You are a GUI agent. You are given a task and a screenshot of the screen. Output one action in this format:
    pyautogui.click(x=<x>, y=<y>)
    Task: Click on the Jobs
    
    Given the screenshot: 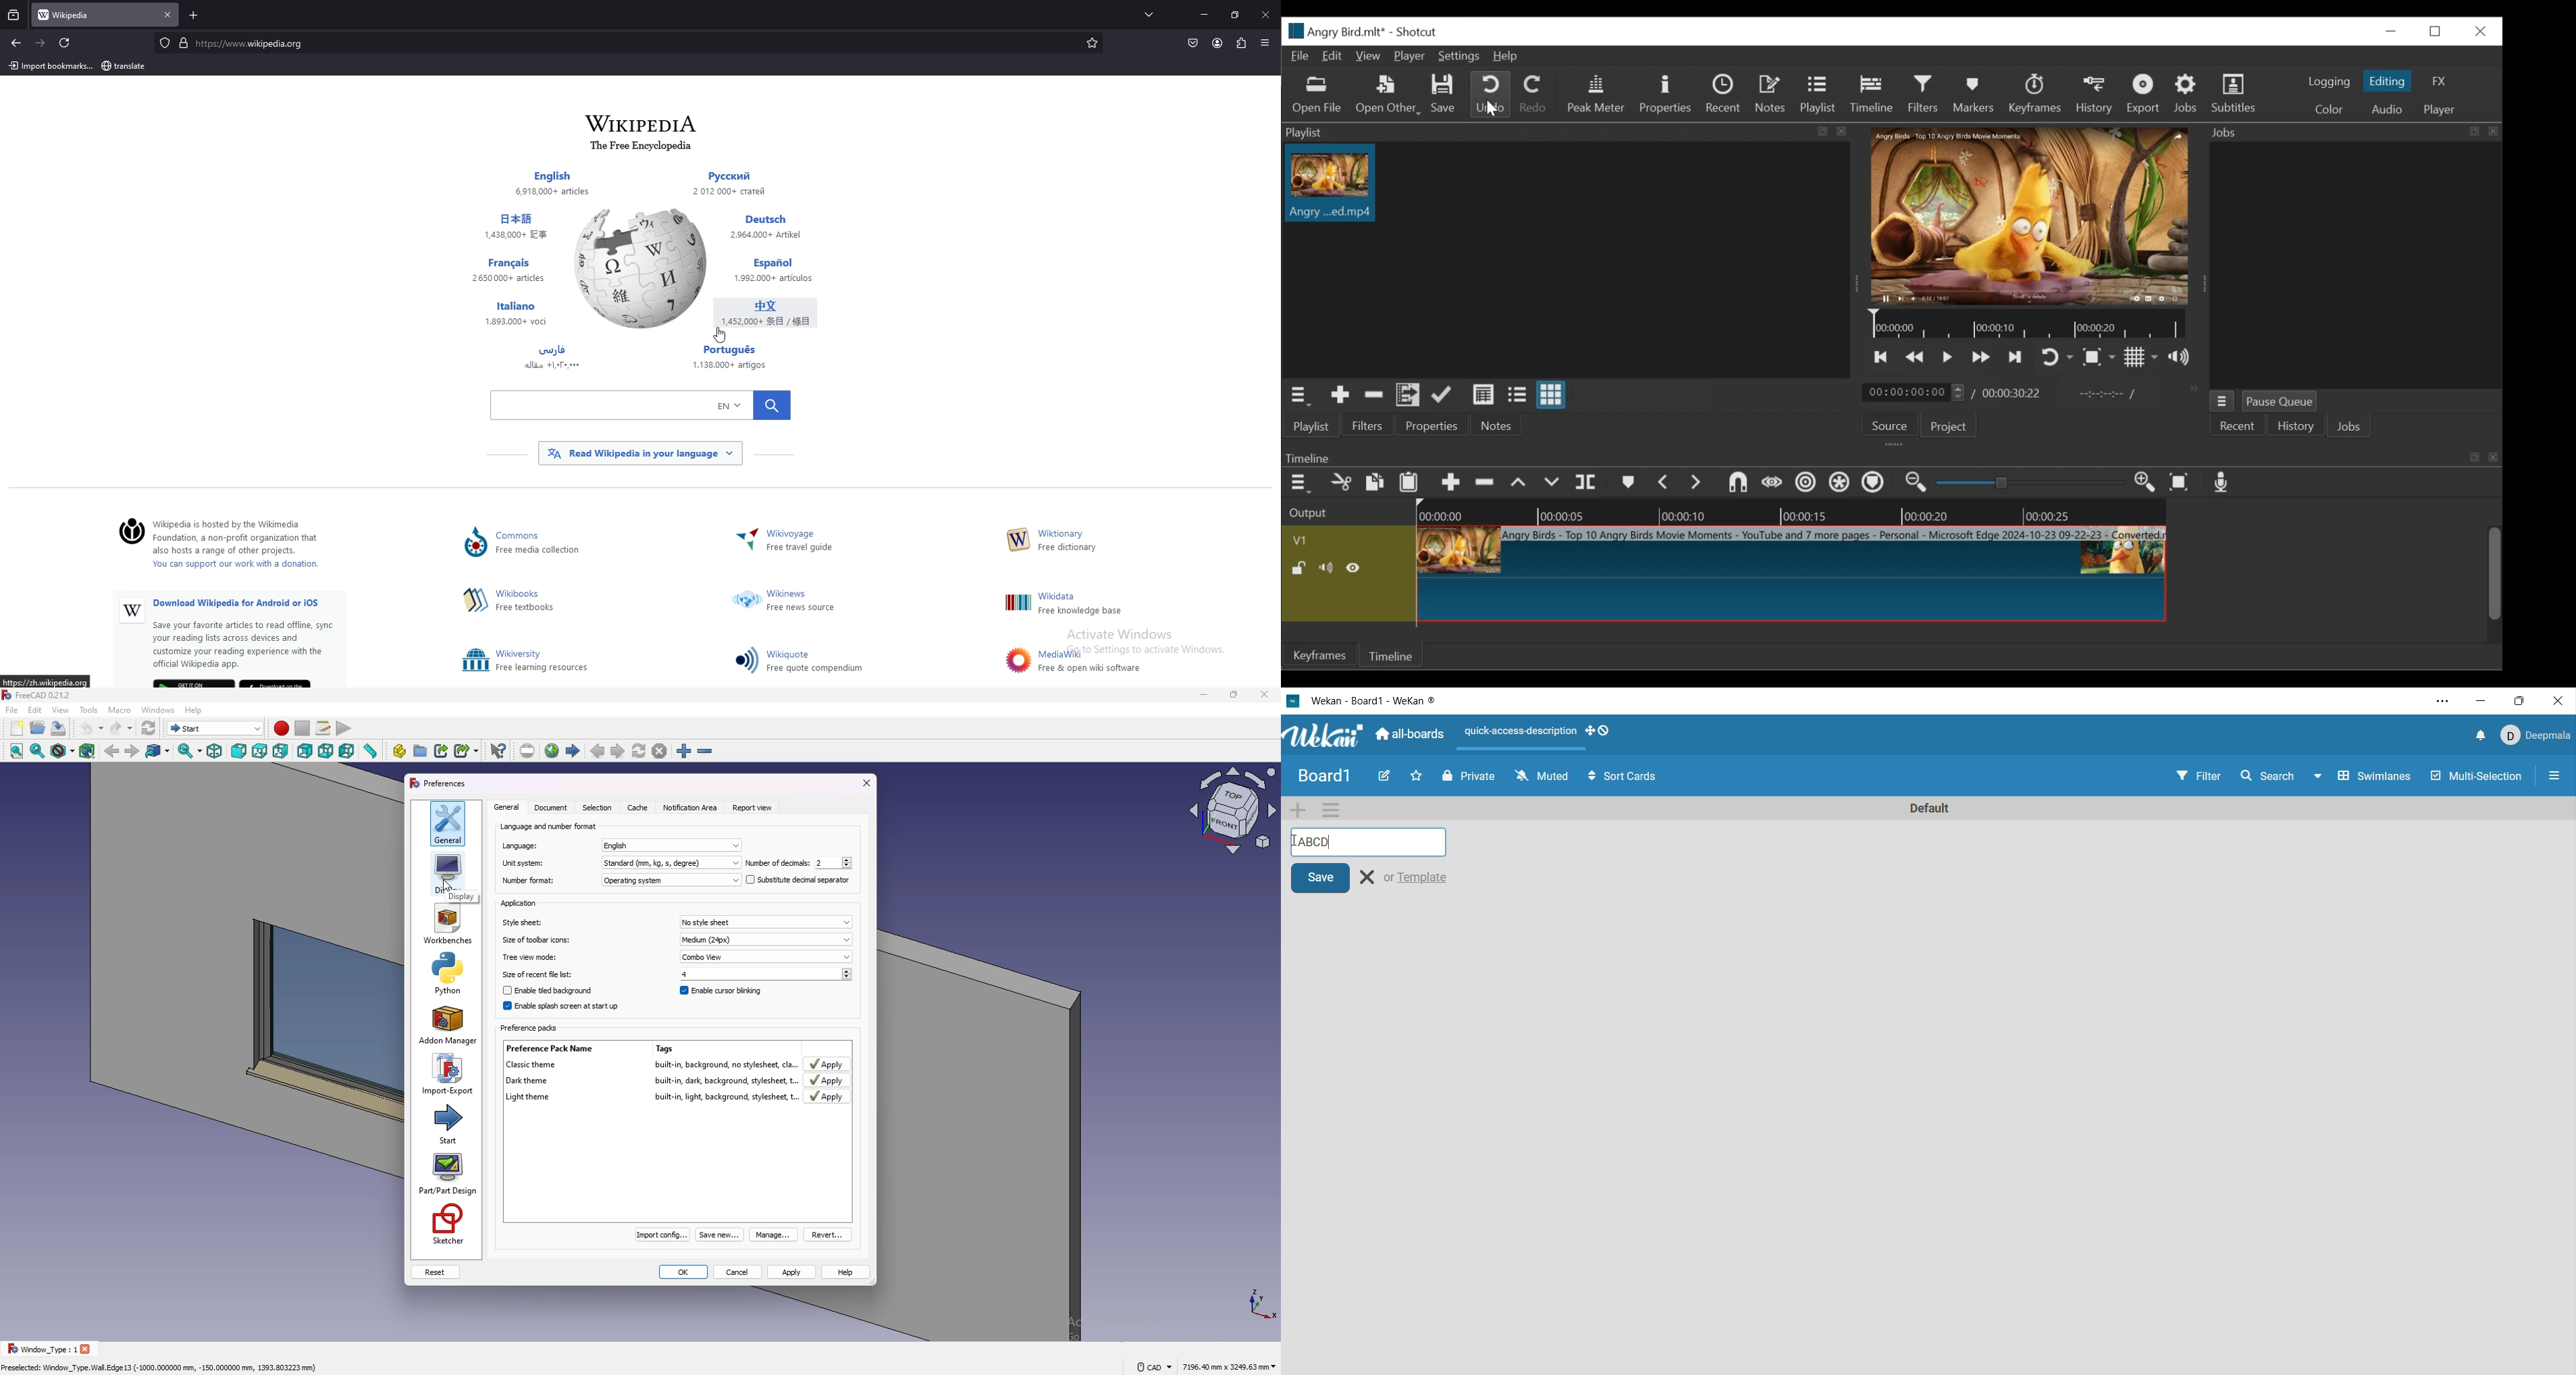 What is the action you would take?
    pyautogui.click(x=2350, y=427)
    